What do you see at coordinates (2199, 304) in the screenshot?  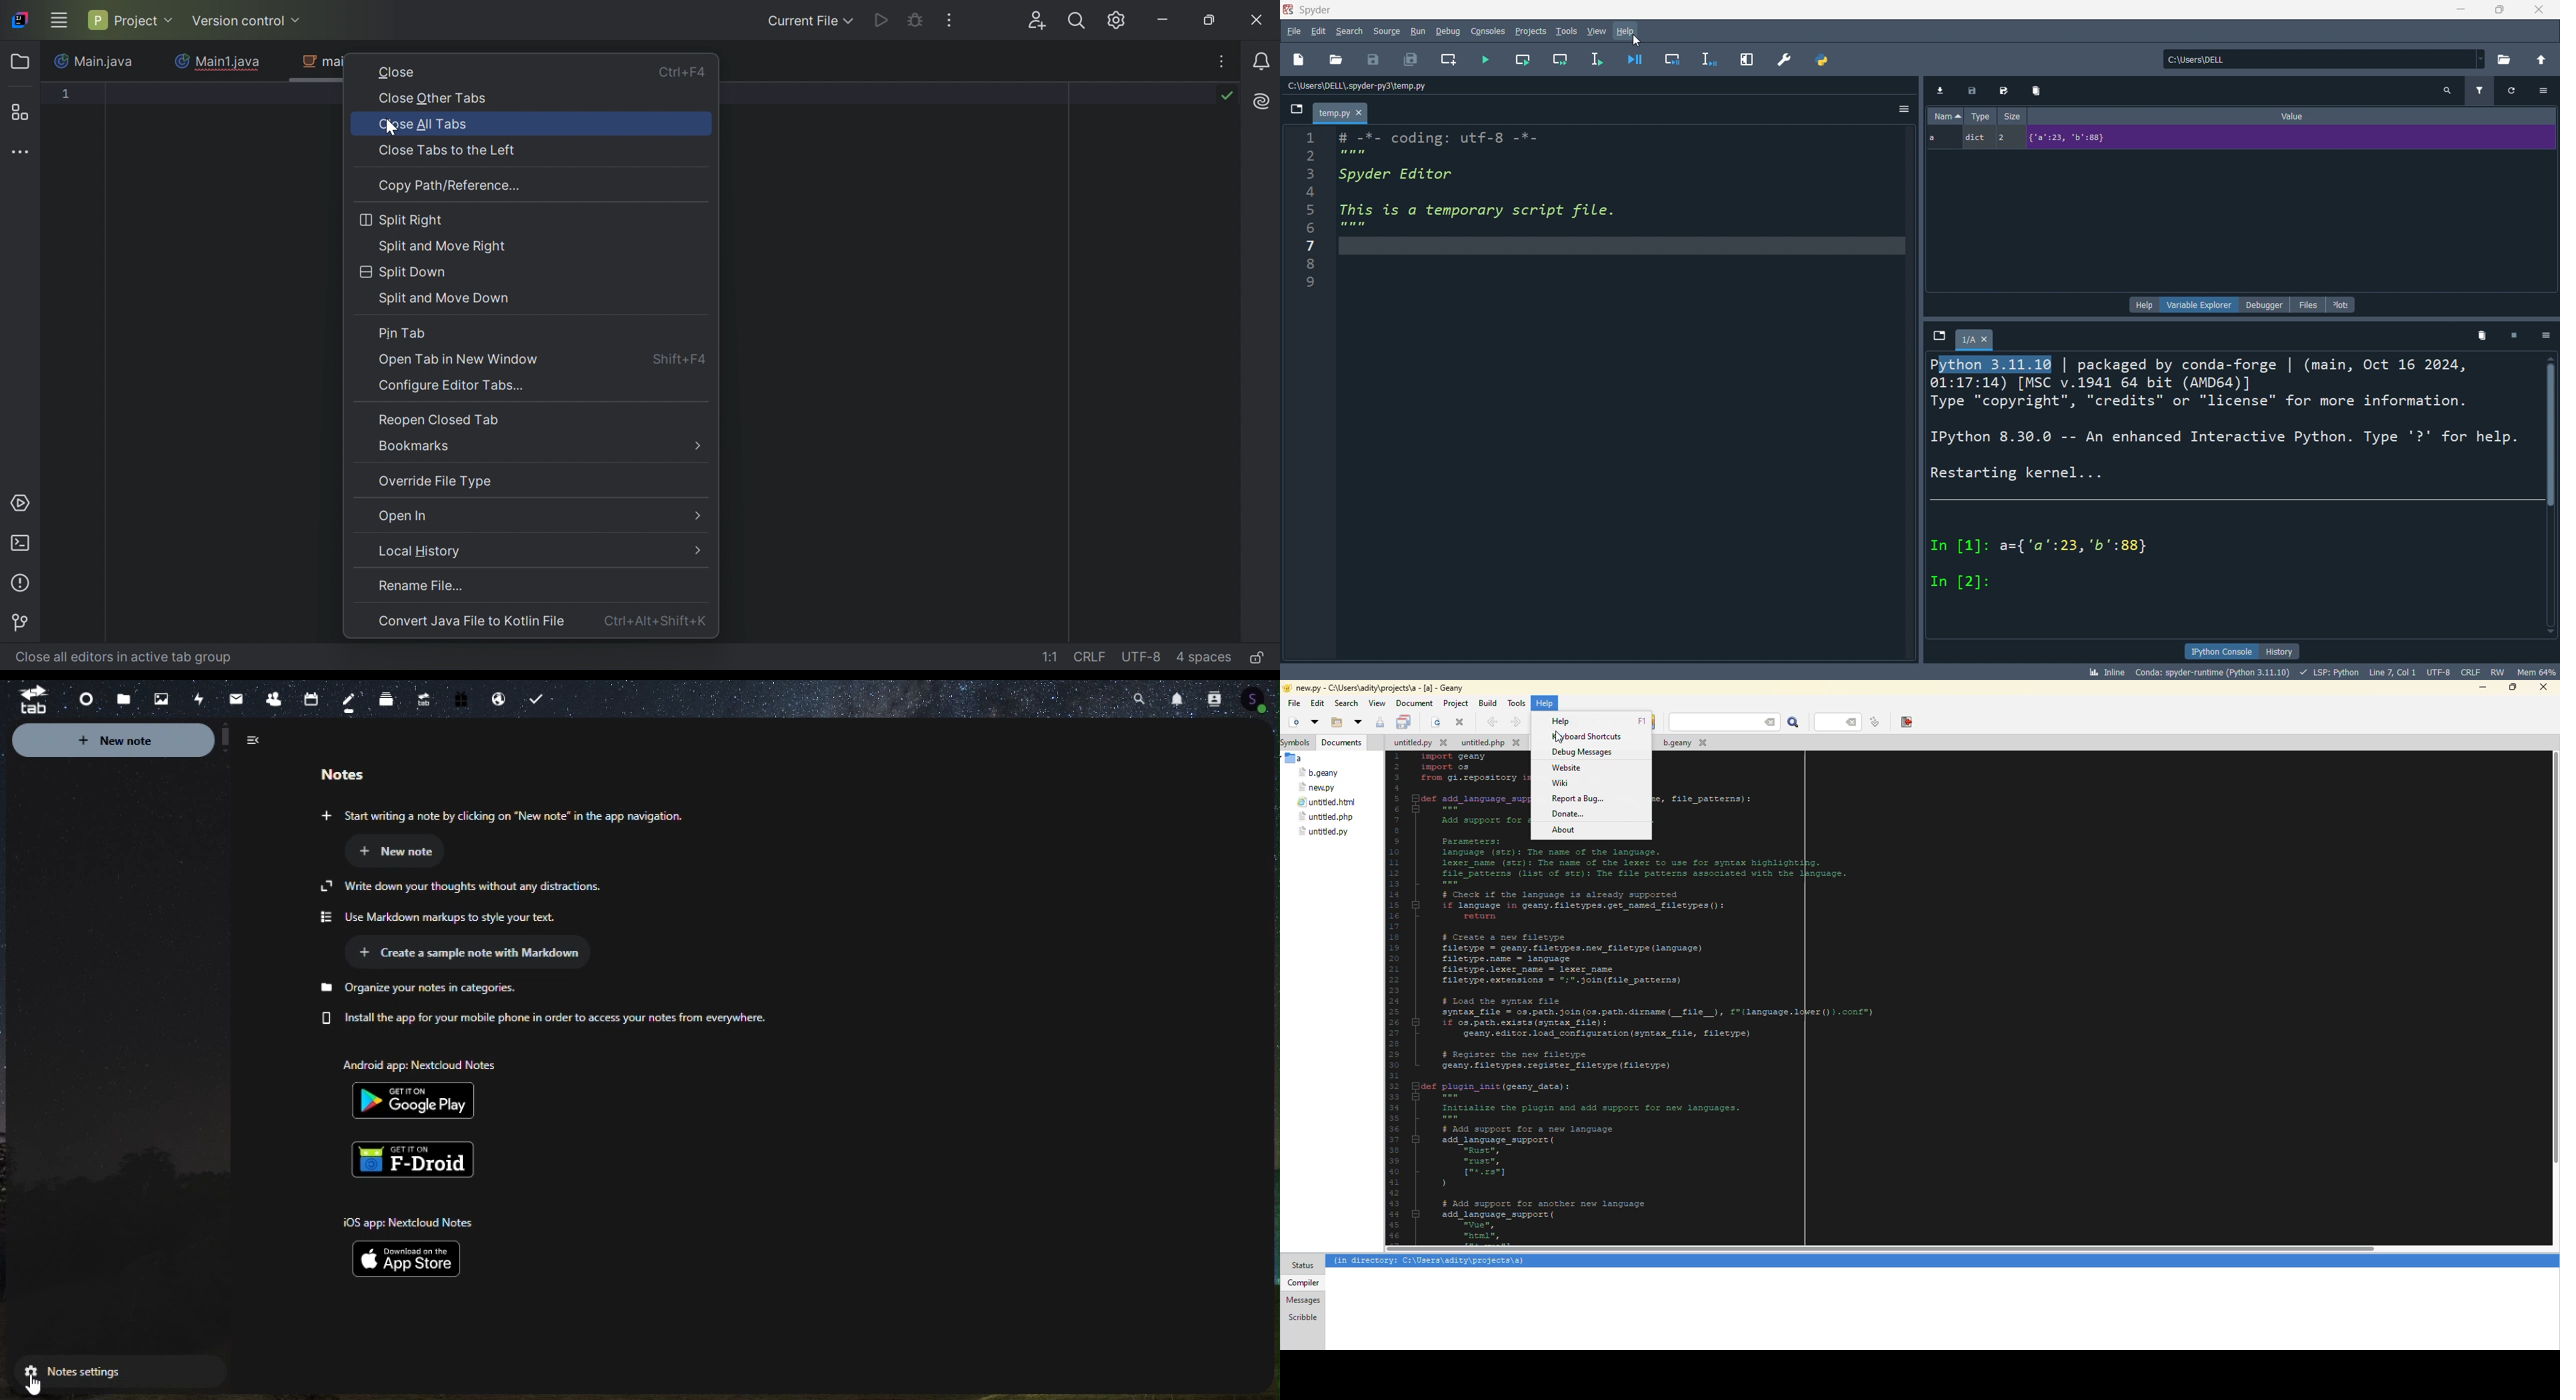 I see `variable explorer` at bounding box center [2199, 304].